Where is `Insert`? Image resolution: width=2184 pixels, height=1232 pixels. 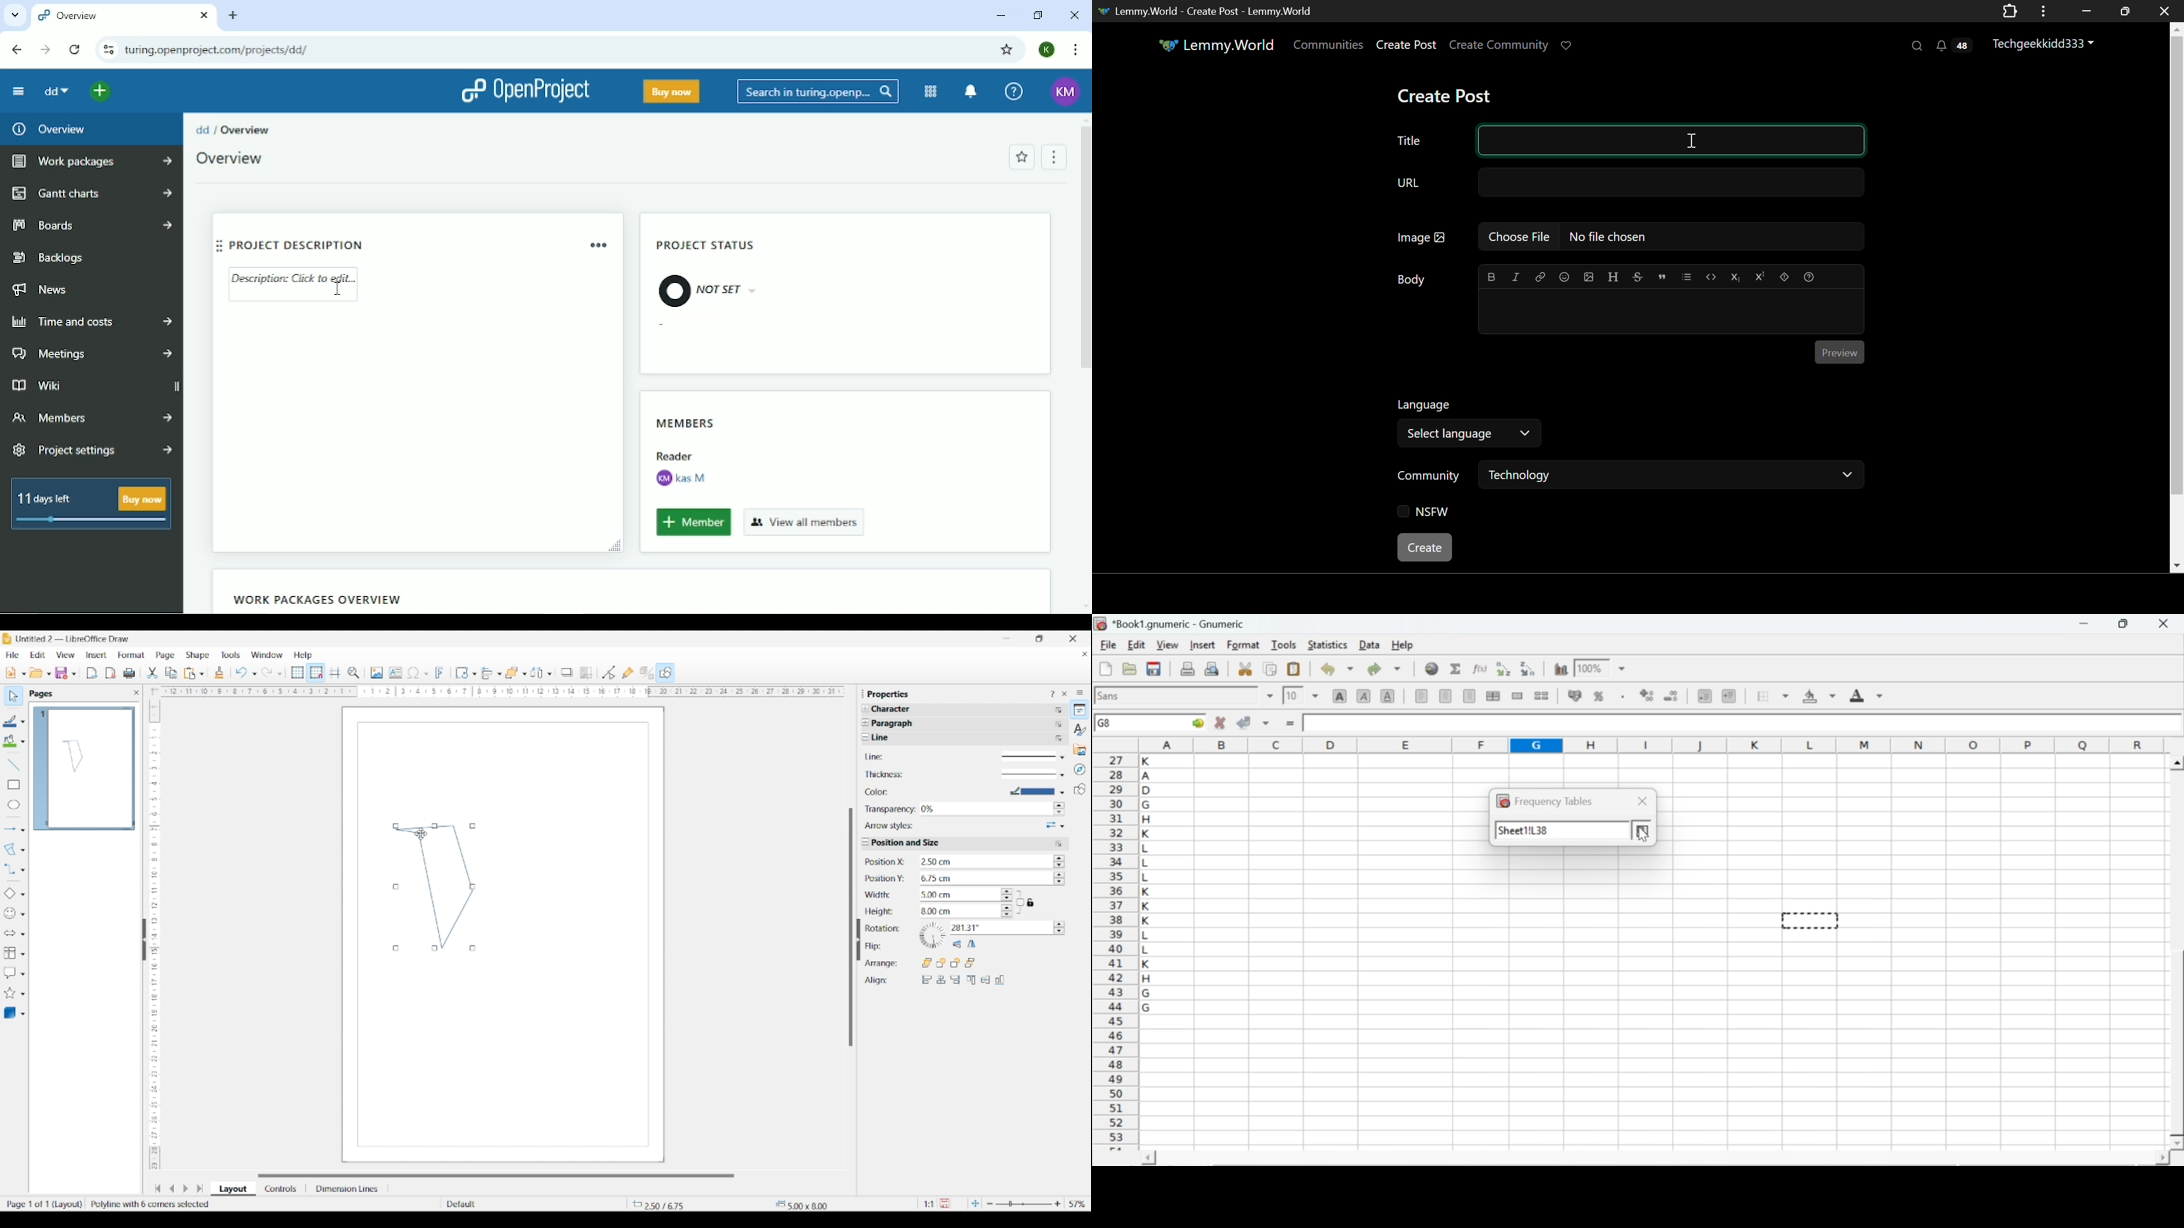 Insert is located at coordinates (97, 655).